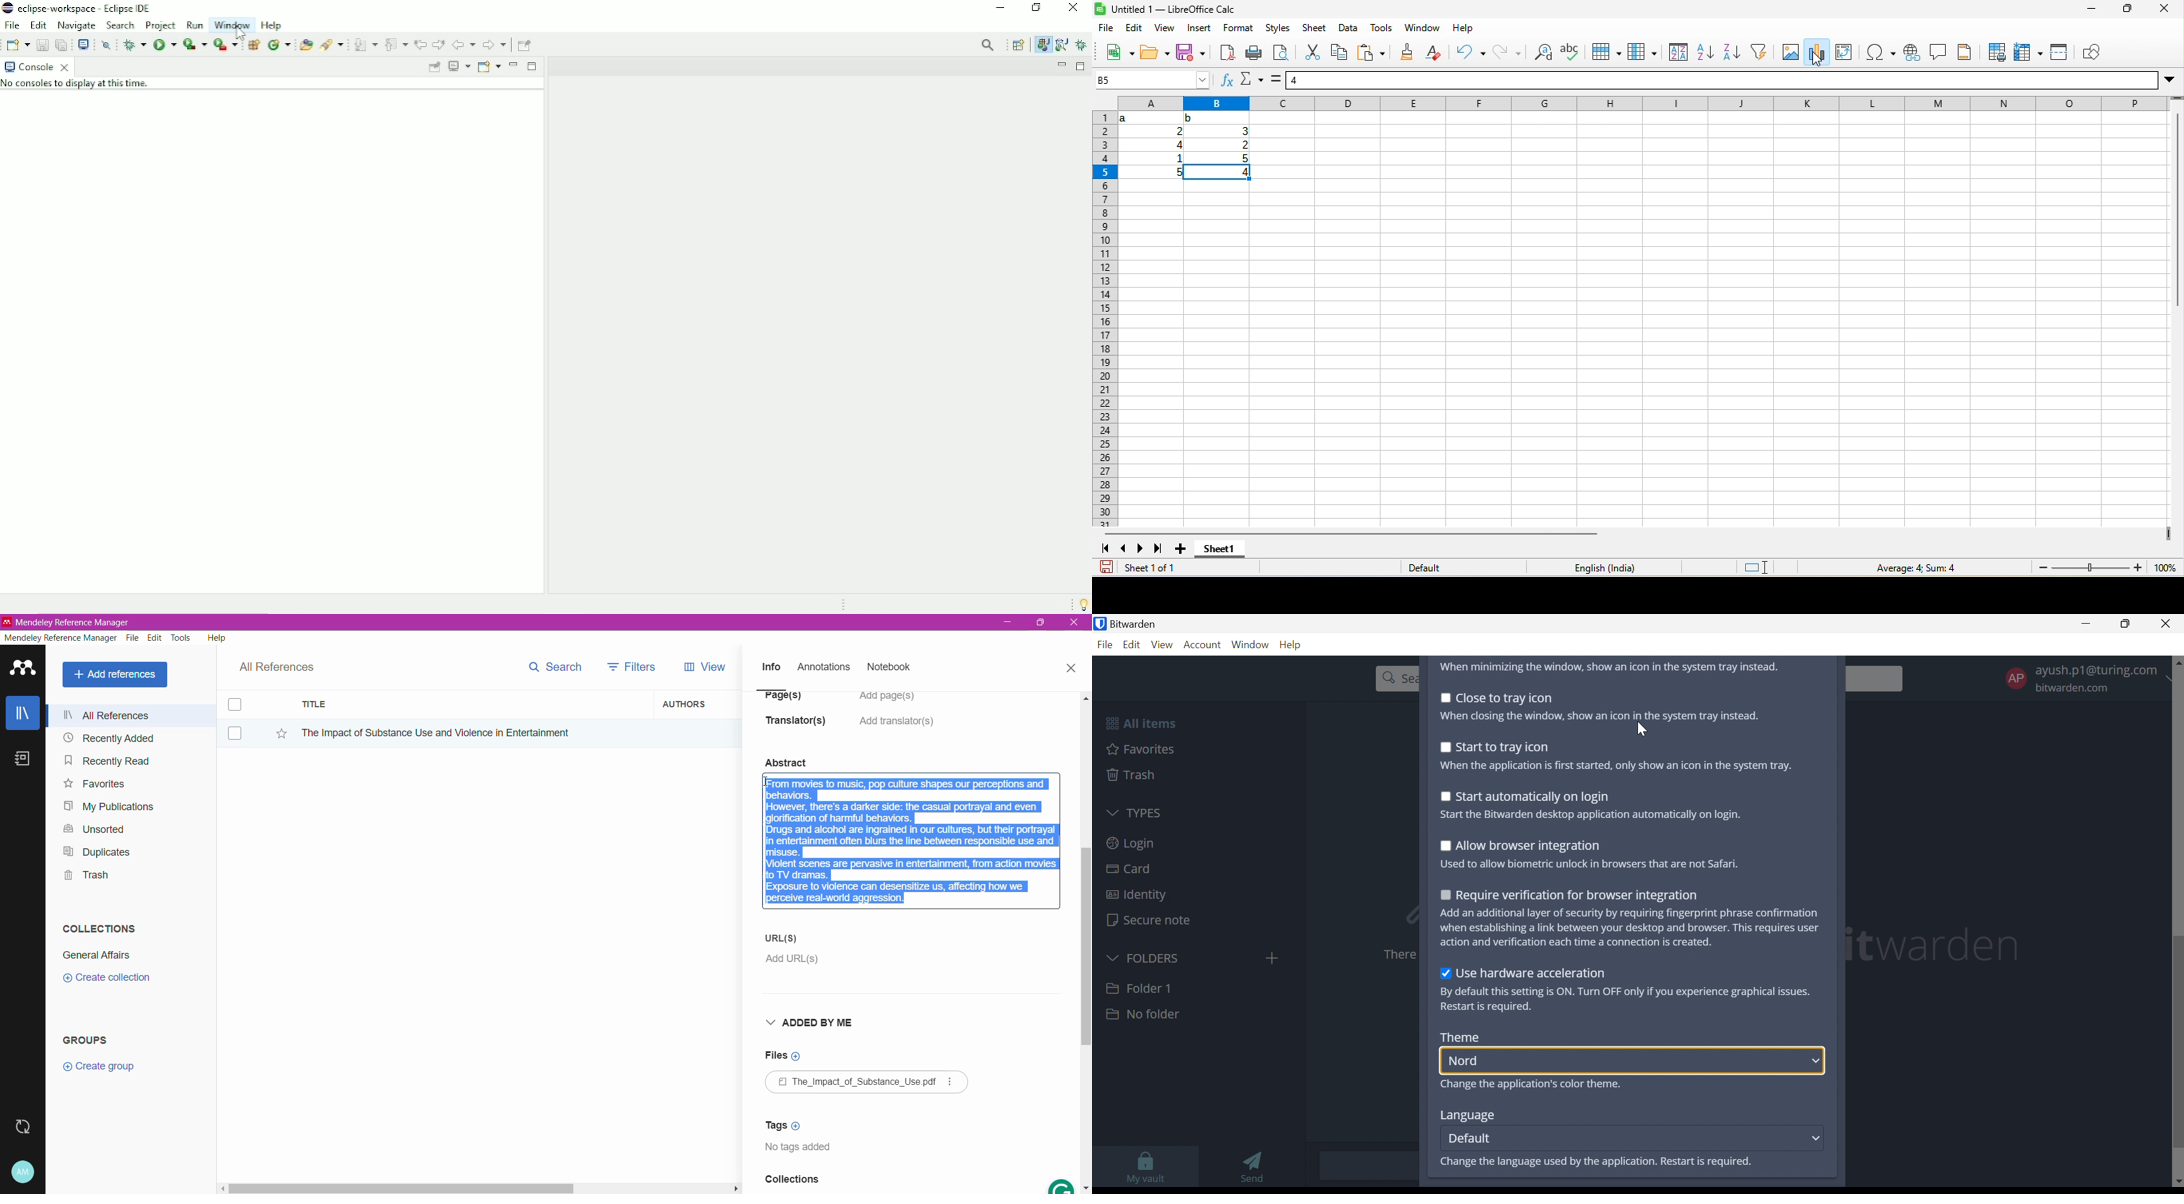 Image resolution: width=2184 pixels, height=1204 pixels. I want to click on Change the language used by  the application. Restart is required., so click(1595, 1163).